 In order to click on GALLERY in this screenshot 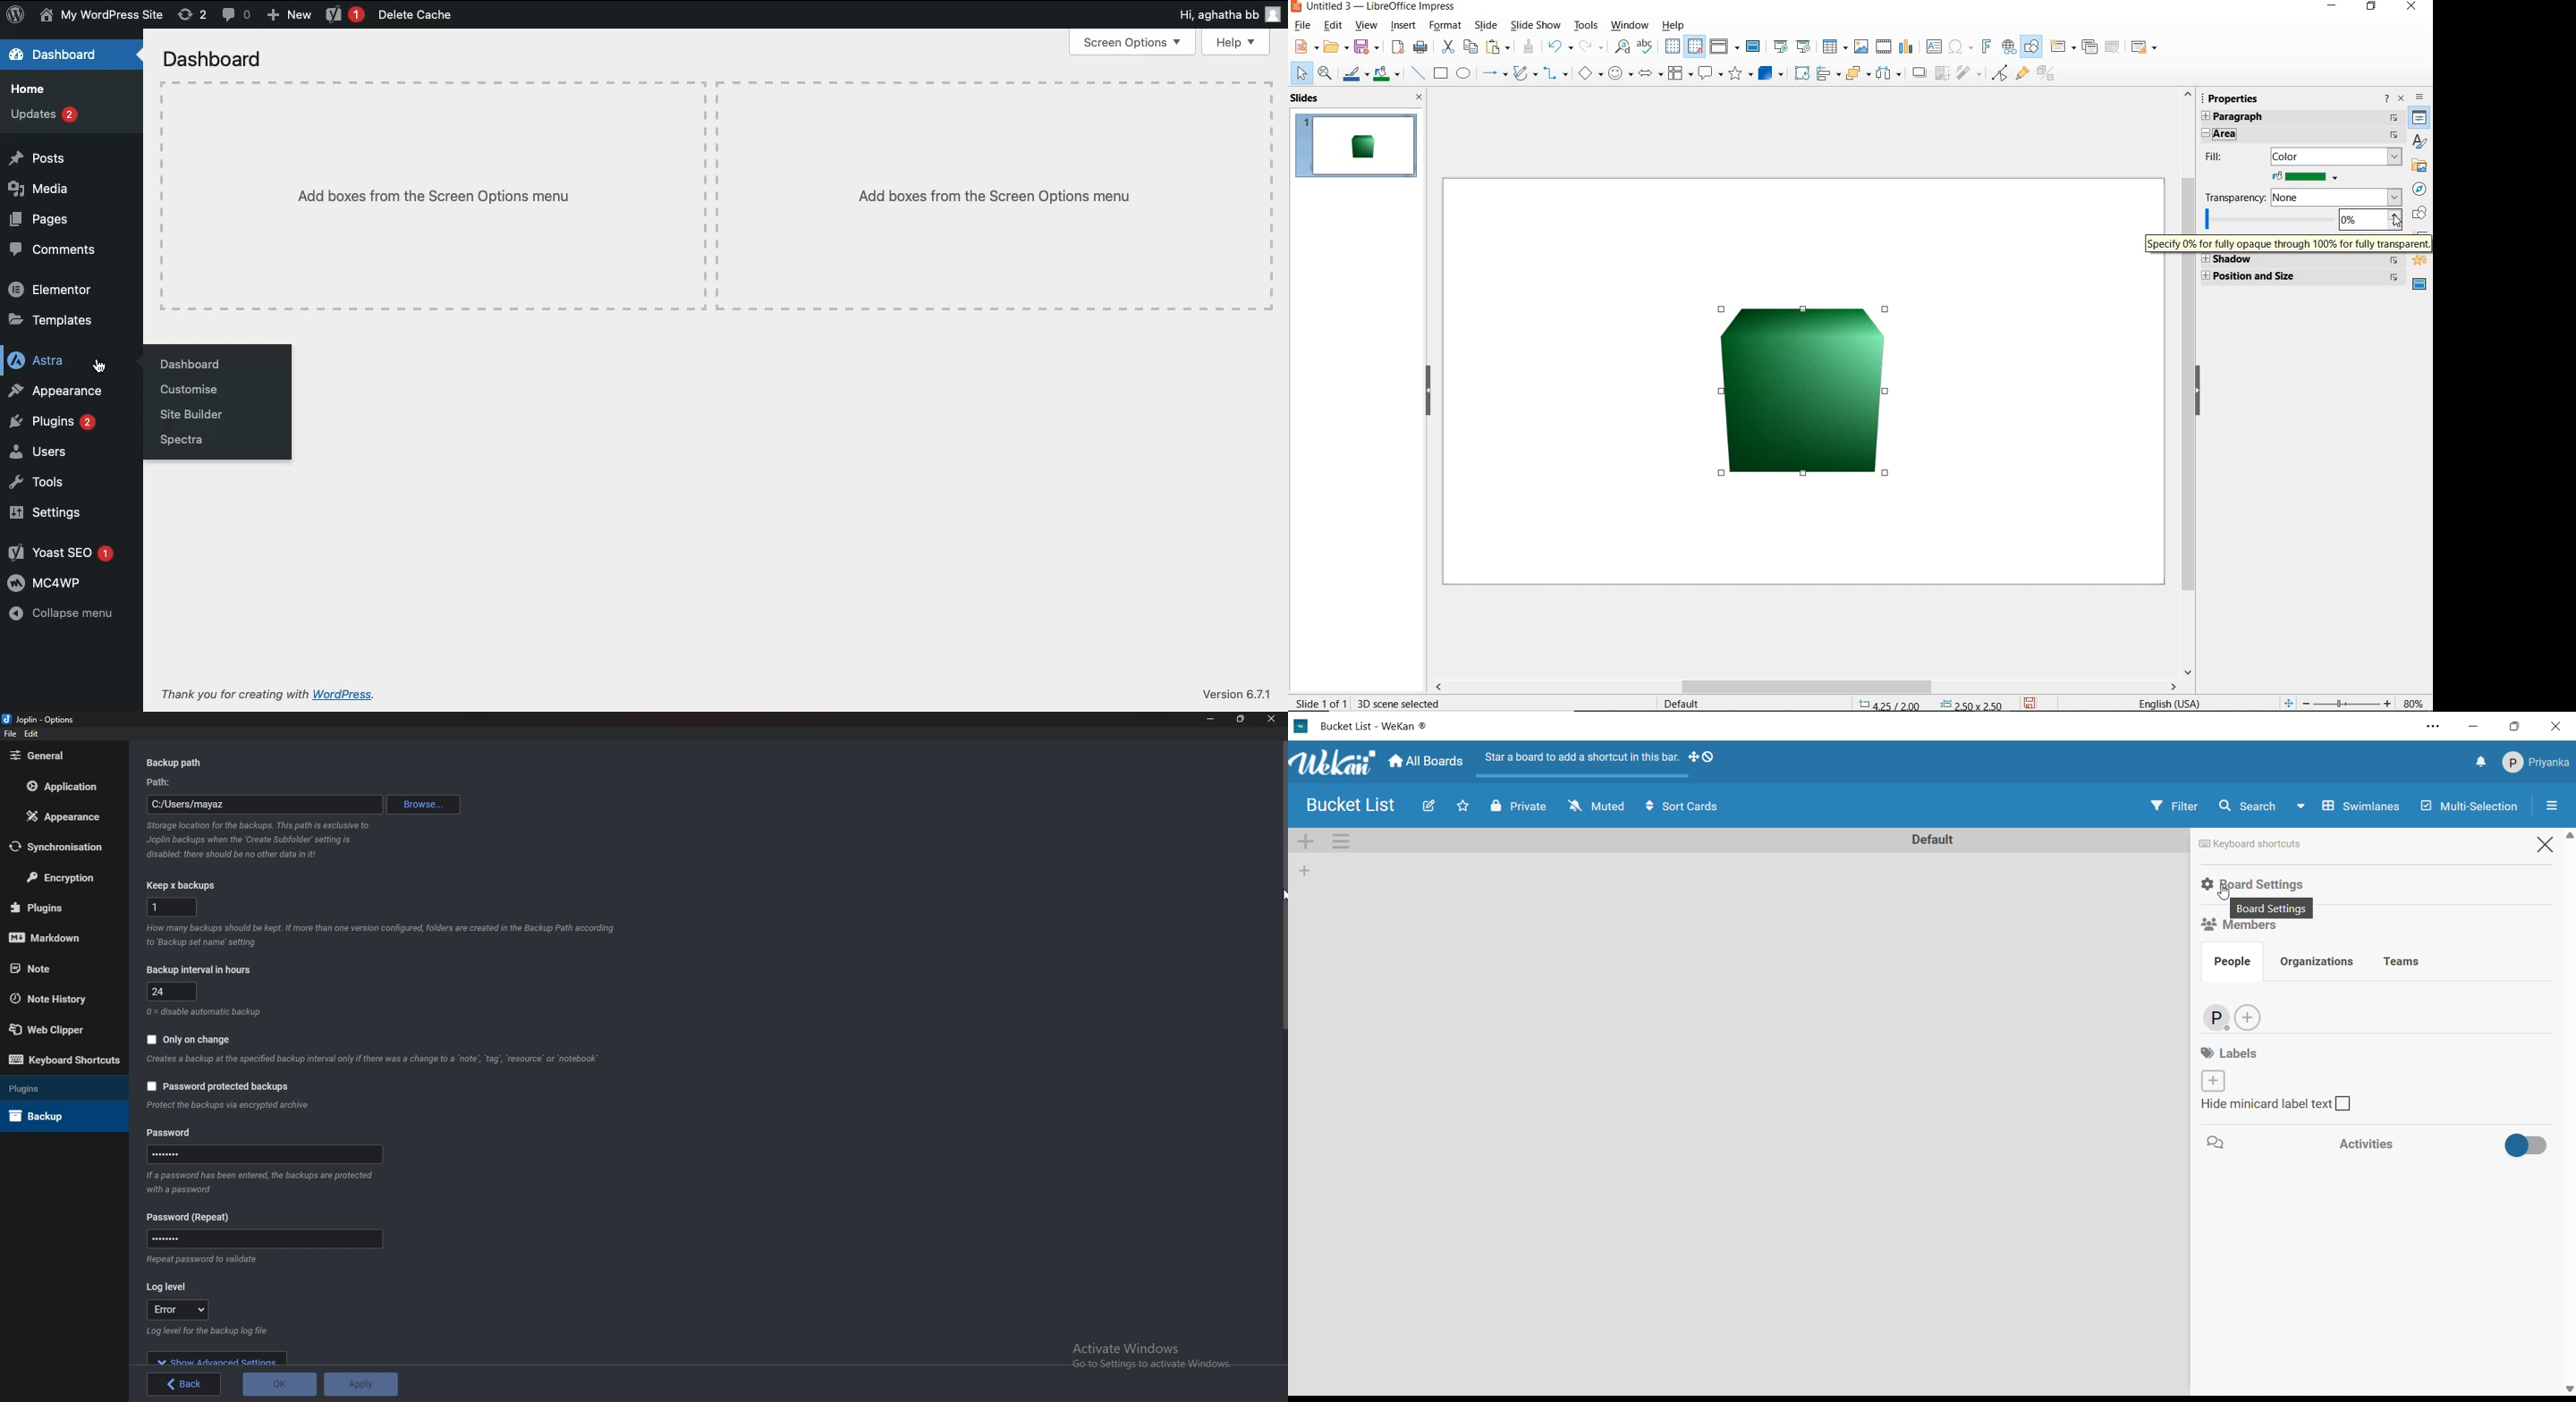, I will do `click(2419, 167)`.